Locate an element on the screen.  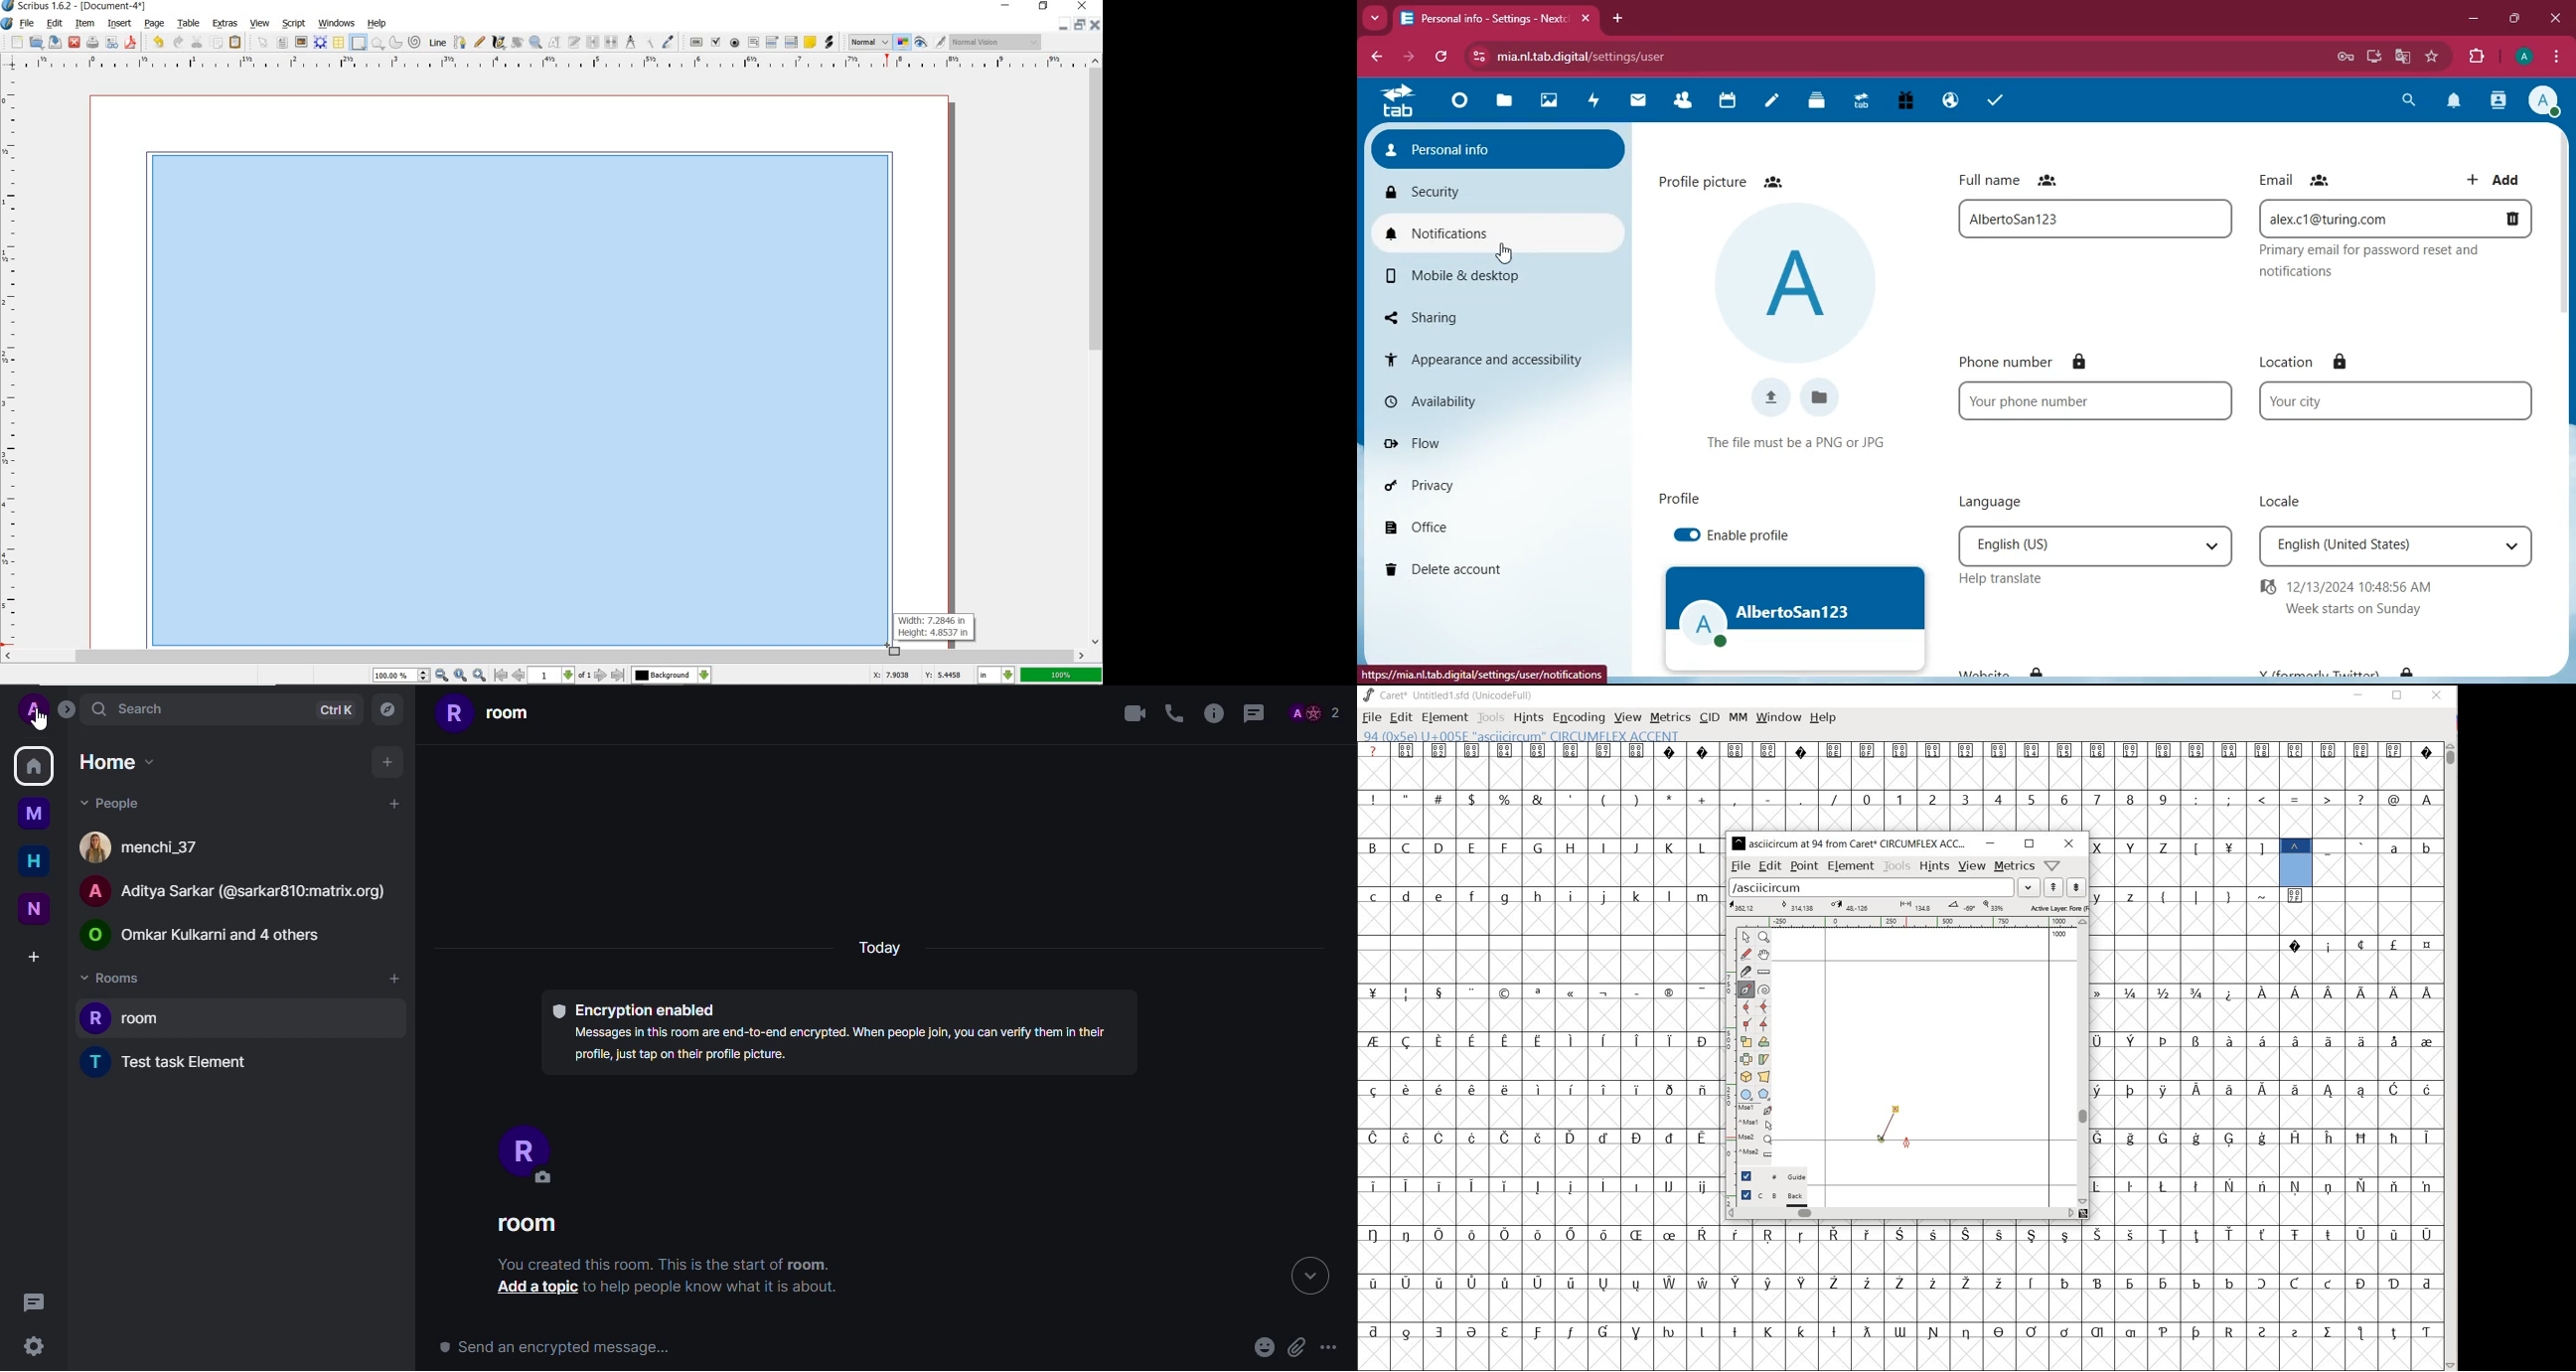
12/13/2024 10:48:56 AM is located at coordinates (2336, 586).